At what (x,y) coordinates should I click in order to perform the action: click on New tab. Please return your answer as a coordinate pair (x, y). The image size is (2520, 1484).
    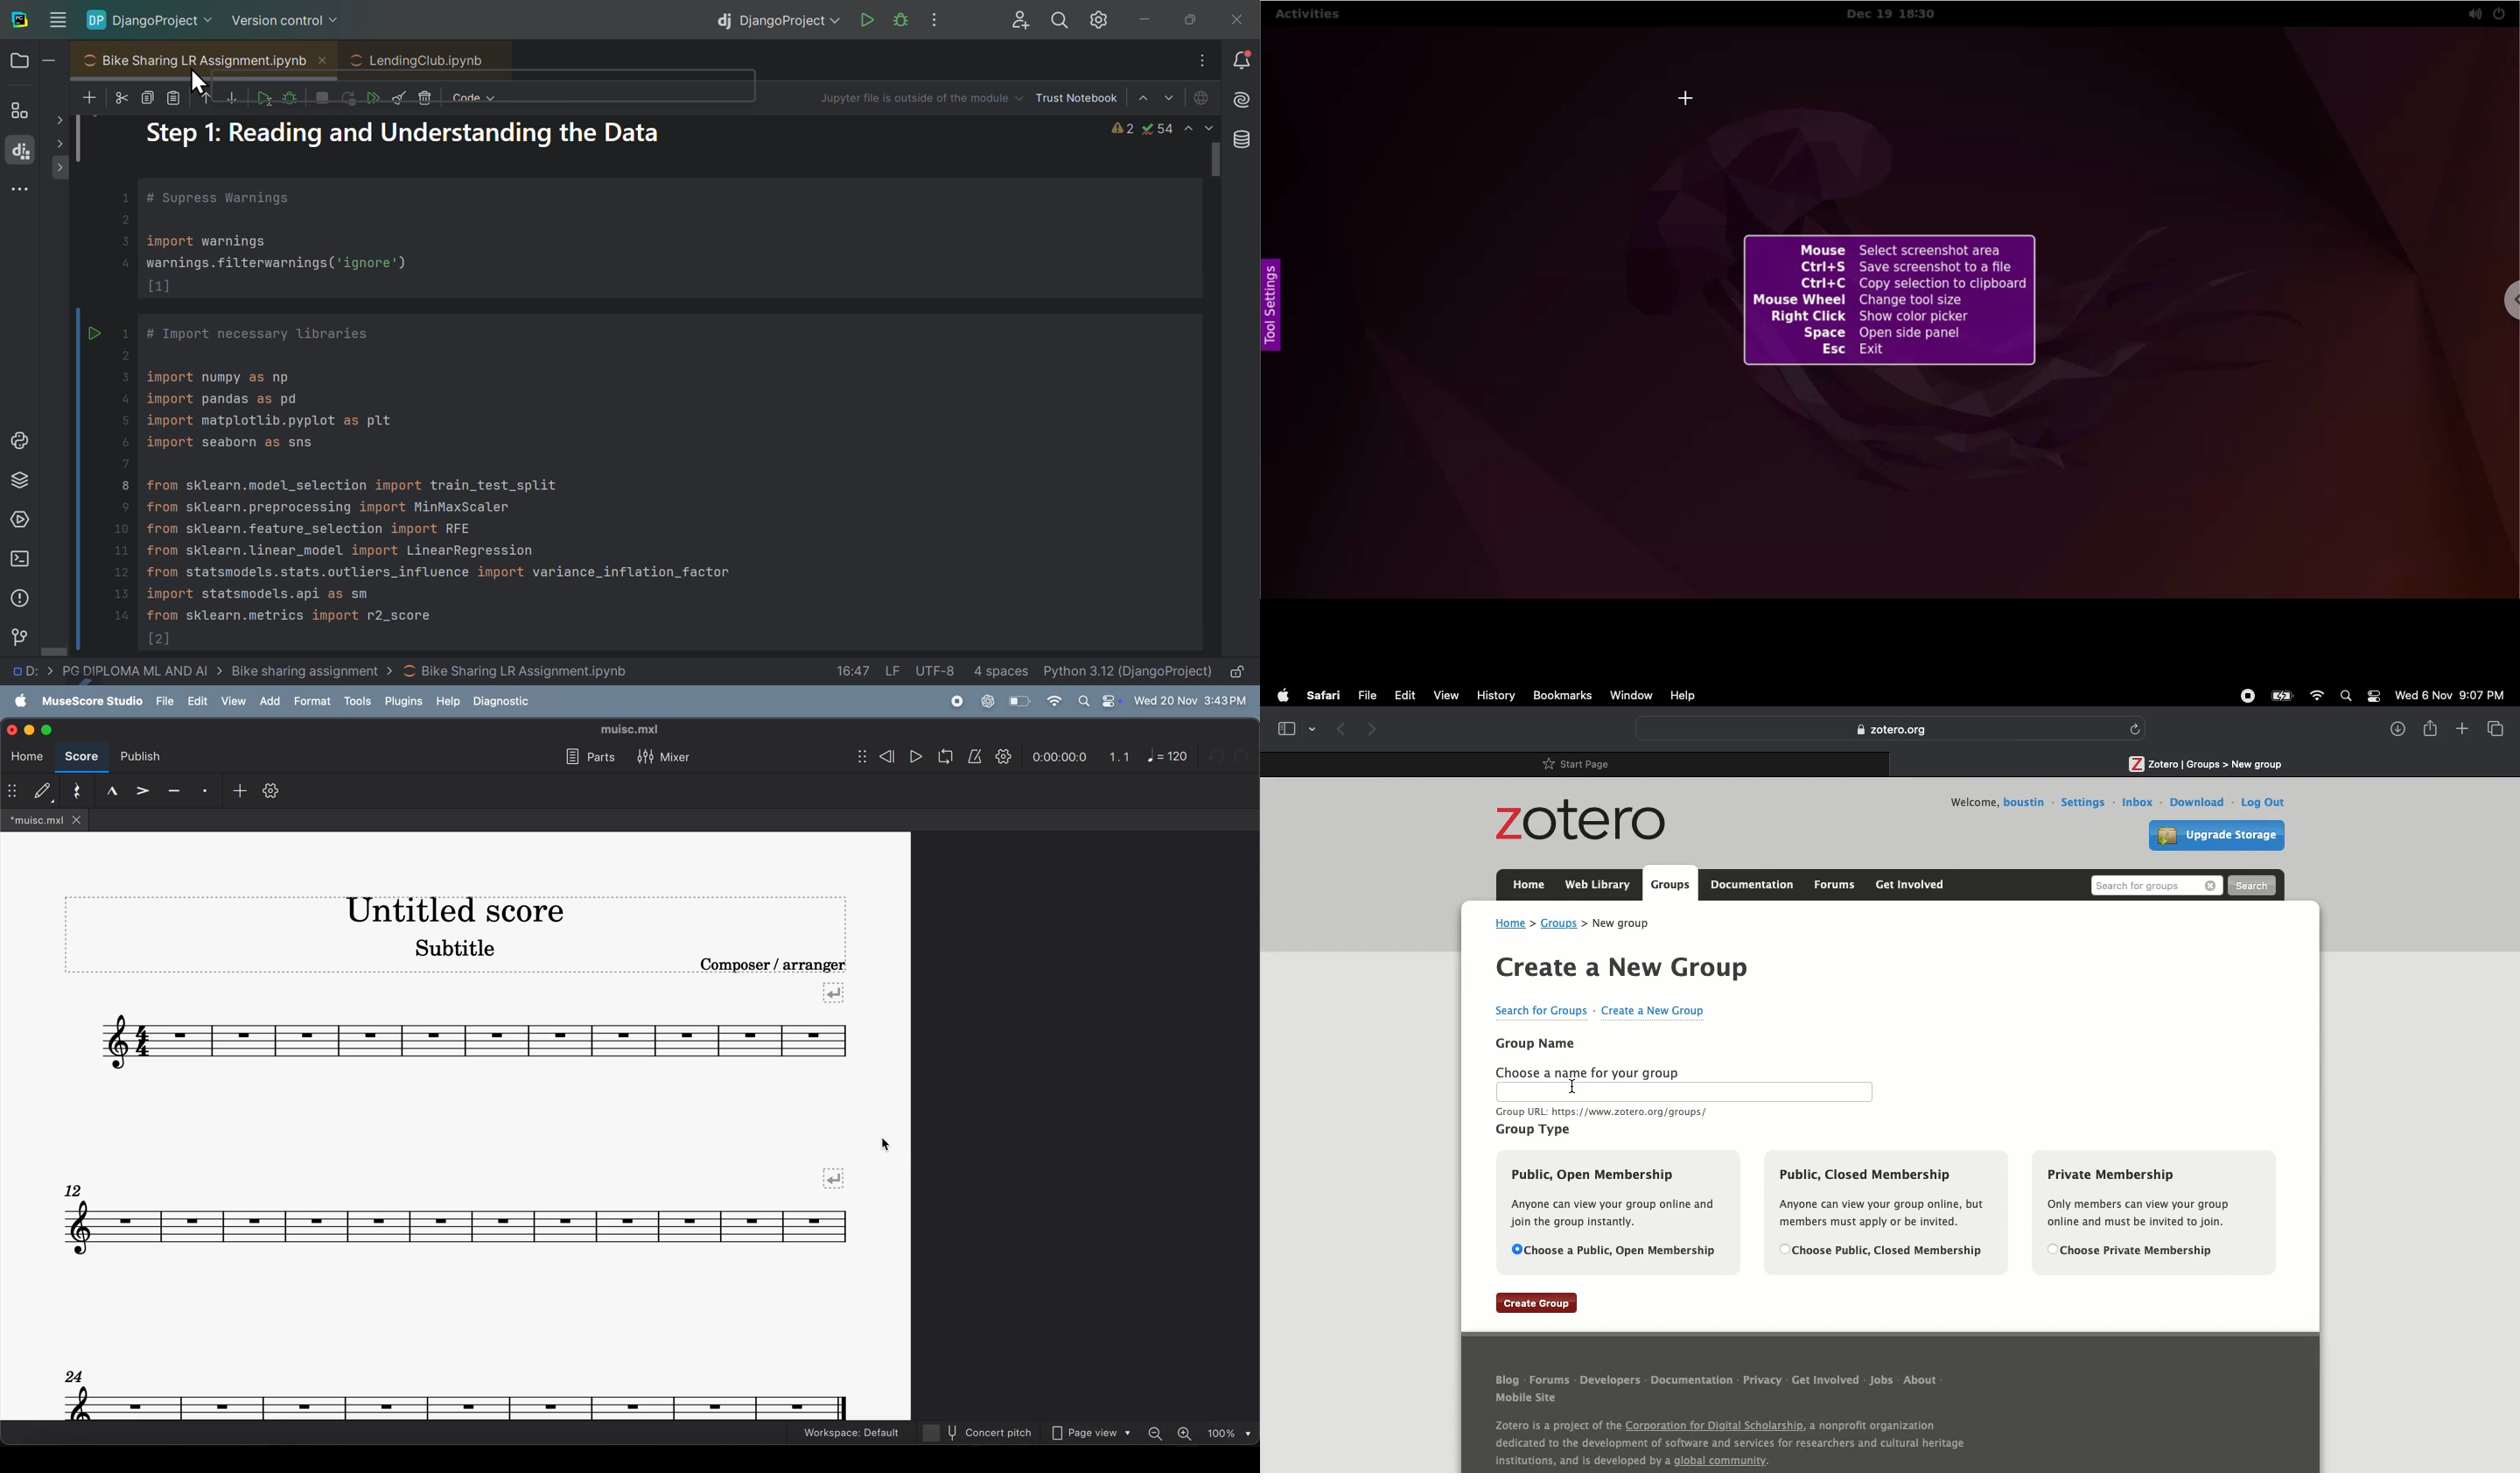
    Looking at the image, I should click on (2460, 729).